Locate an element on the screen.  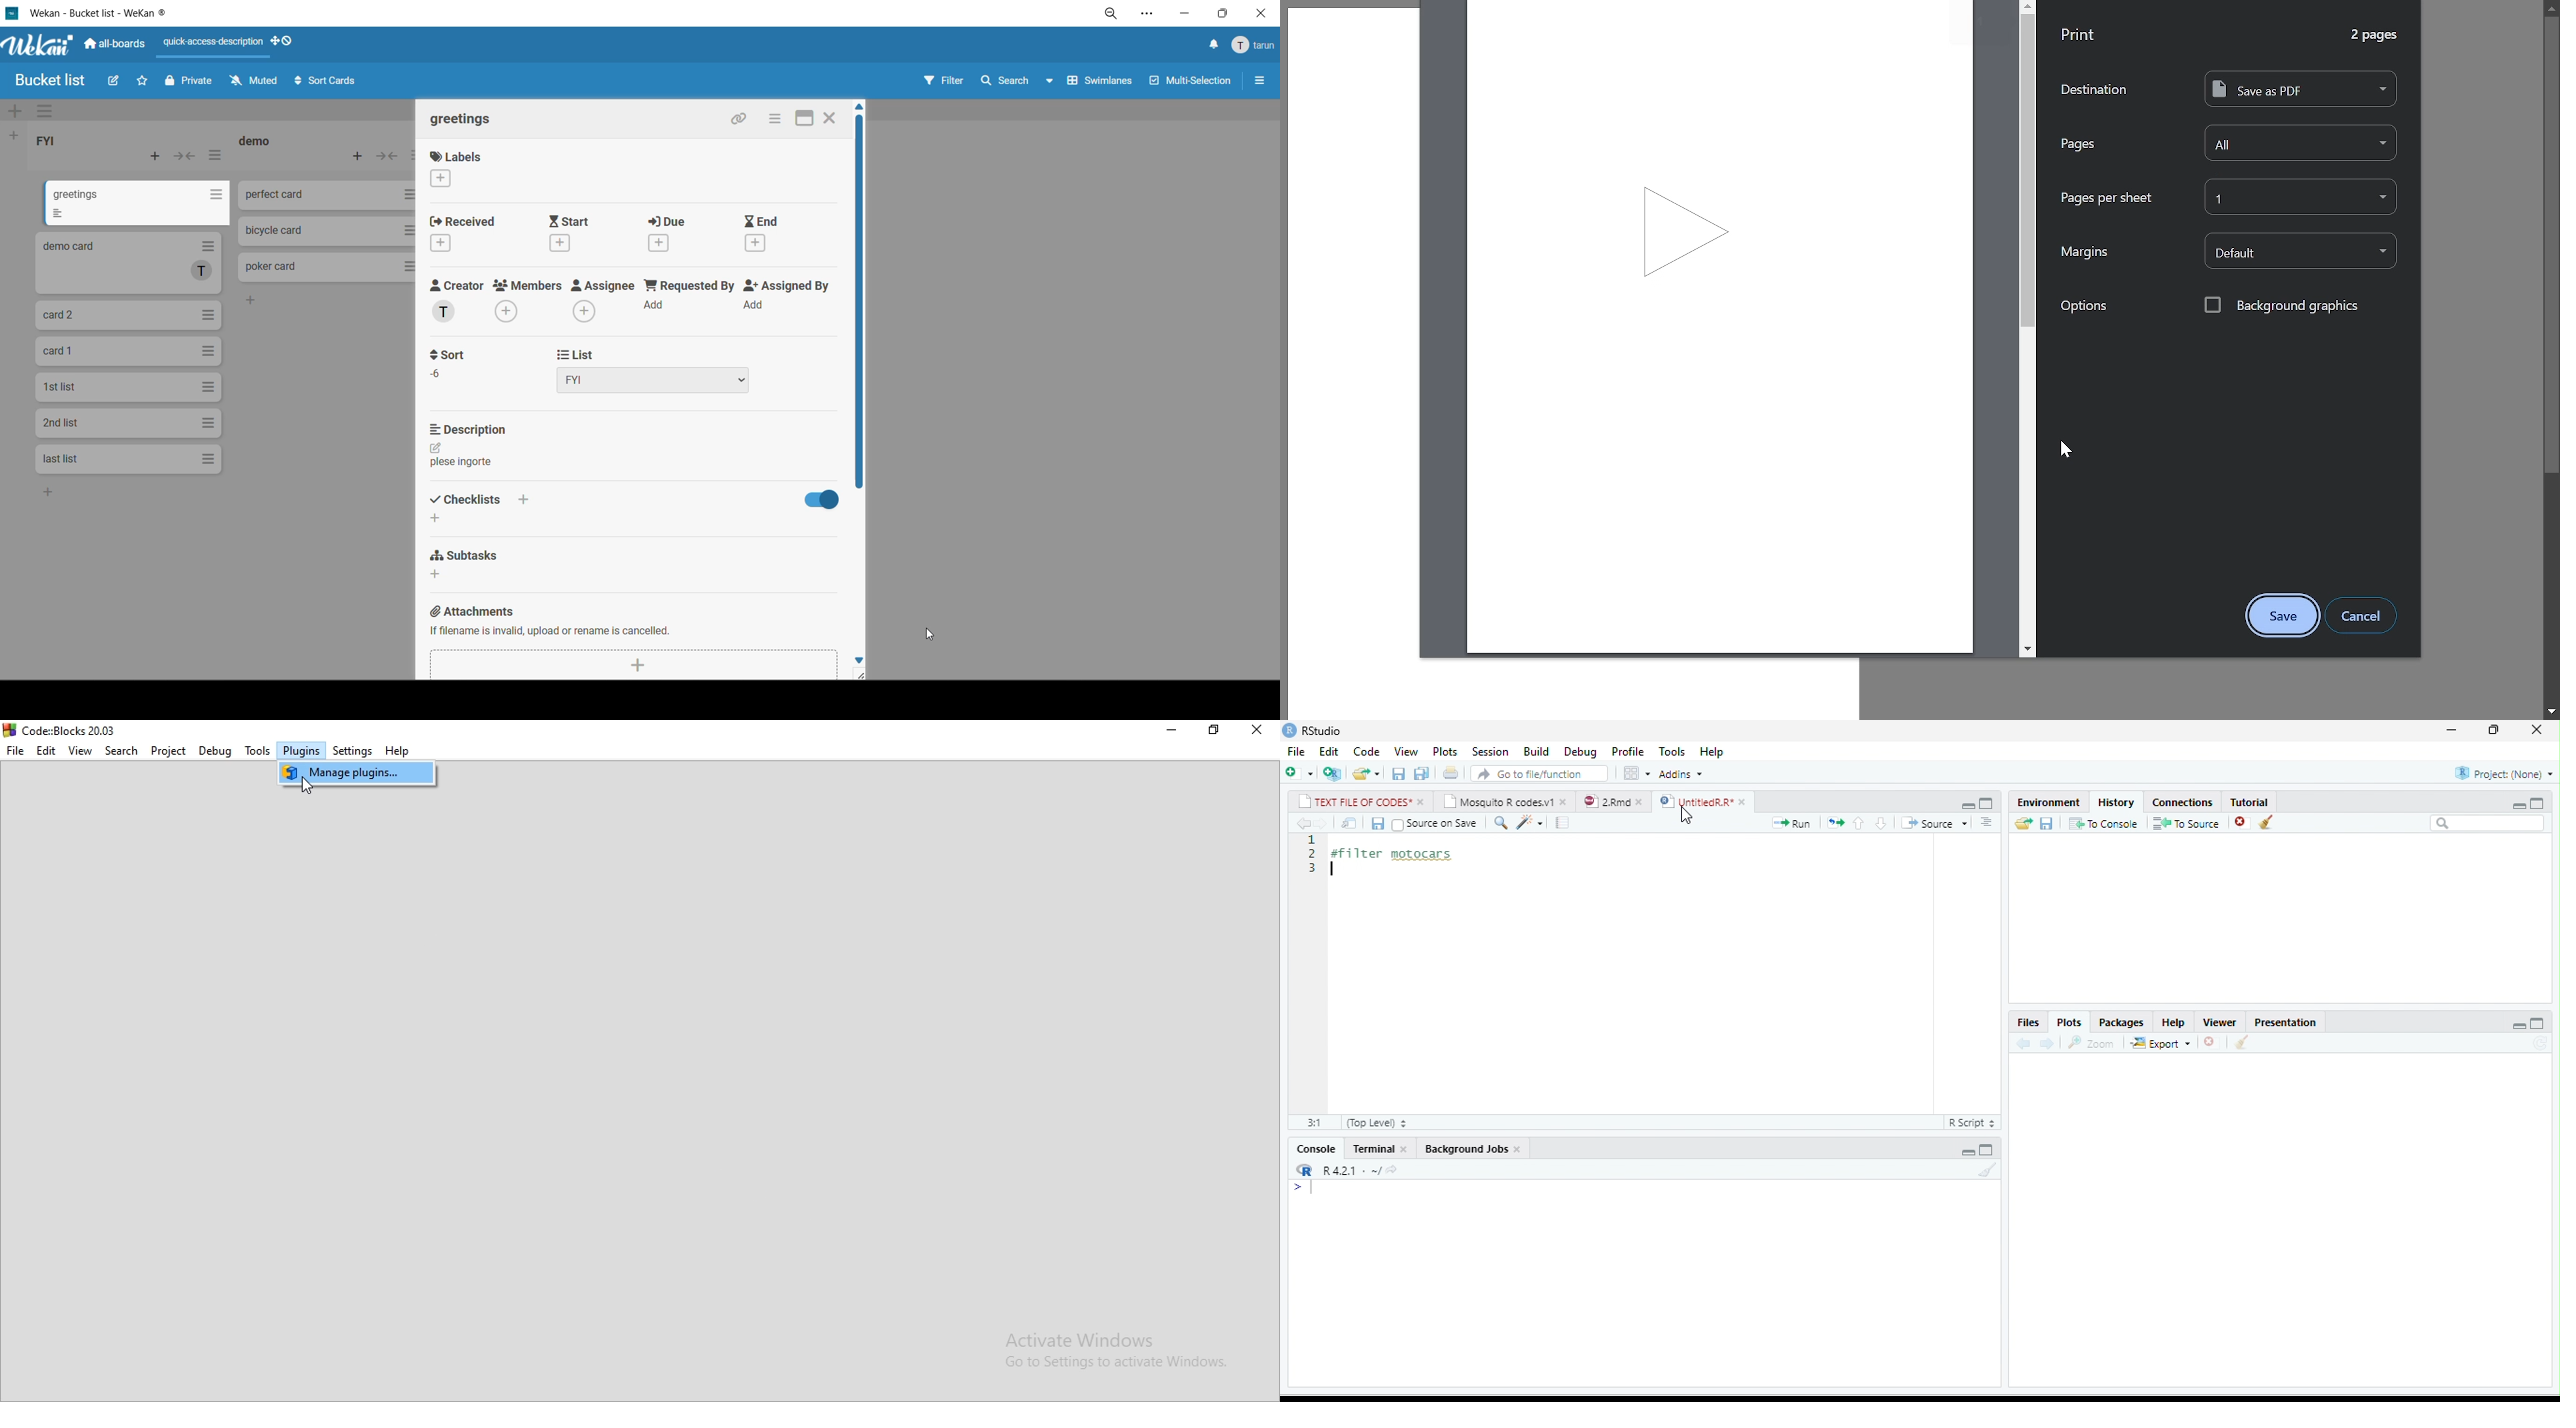
Tools is located at coordinates (1672, 752).